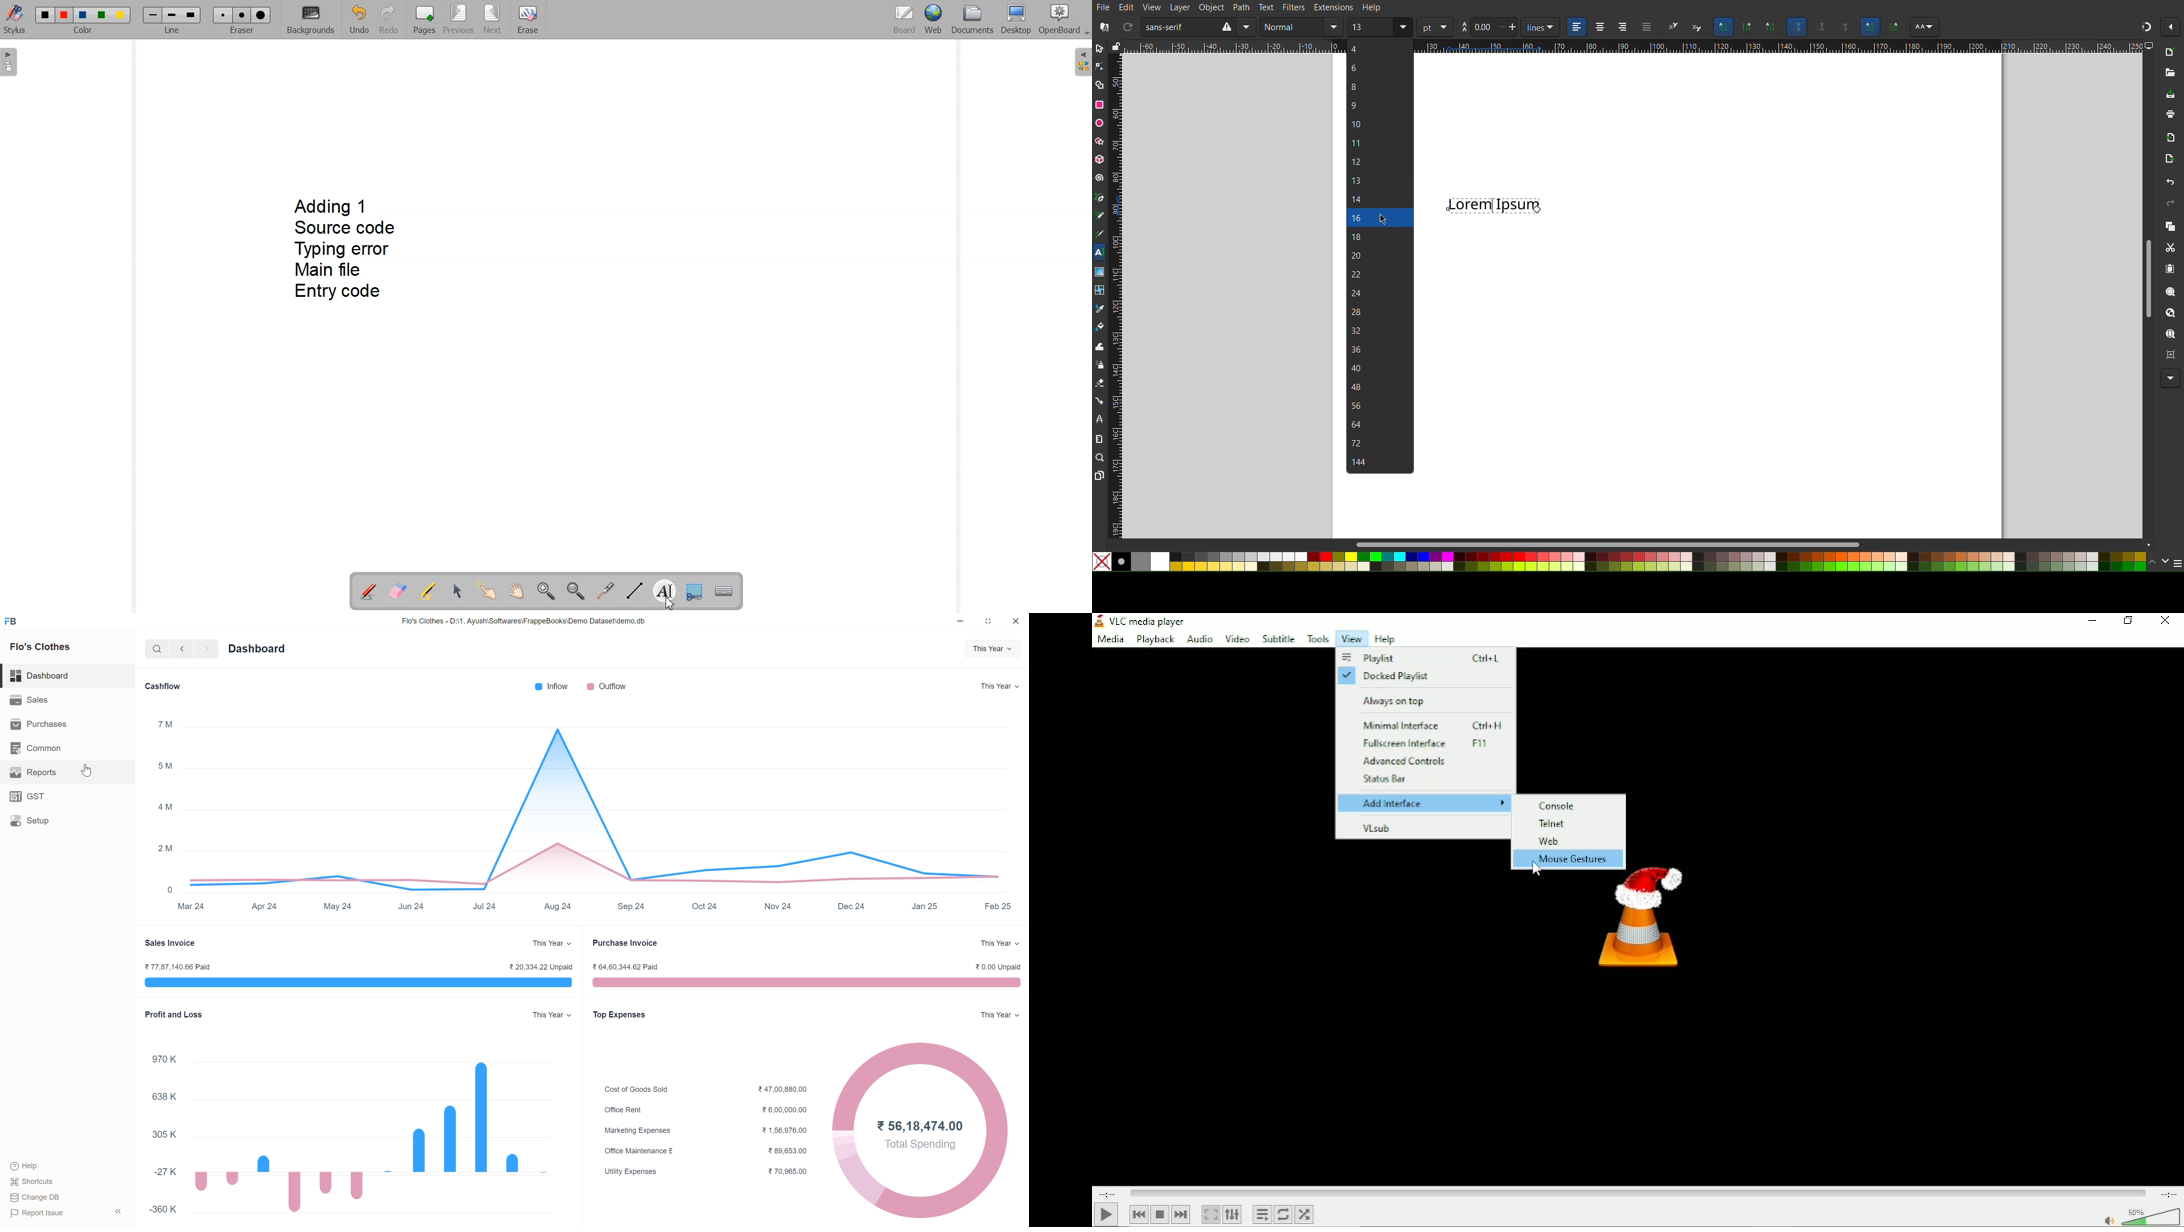 The width and height of the screenshot is (2184, 1232). I want to click on size, so click(1371, 27).